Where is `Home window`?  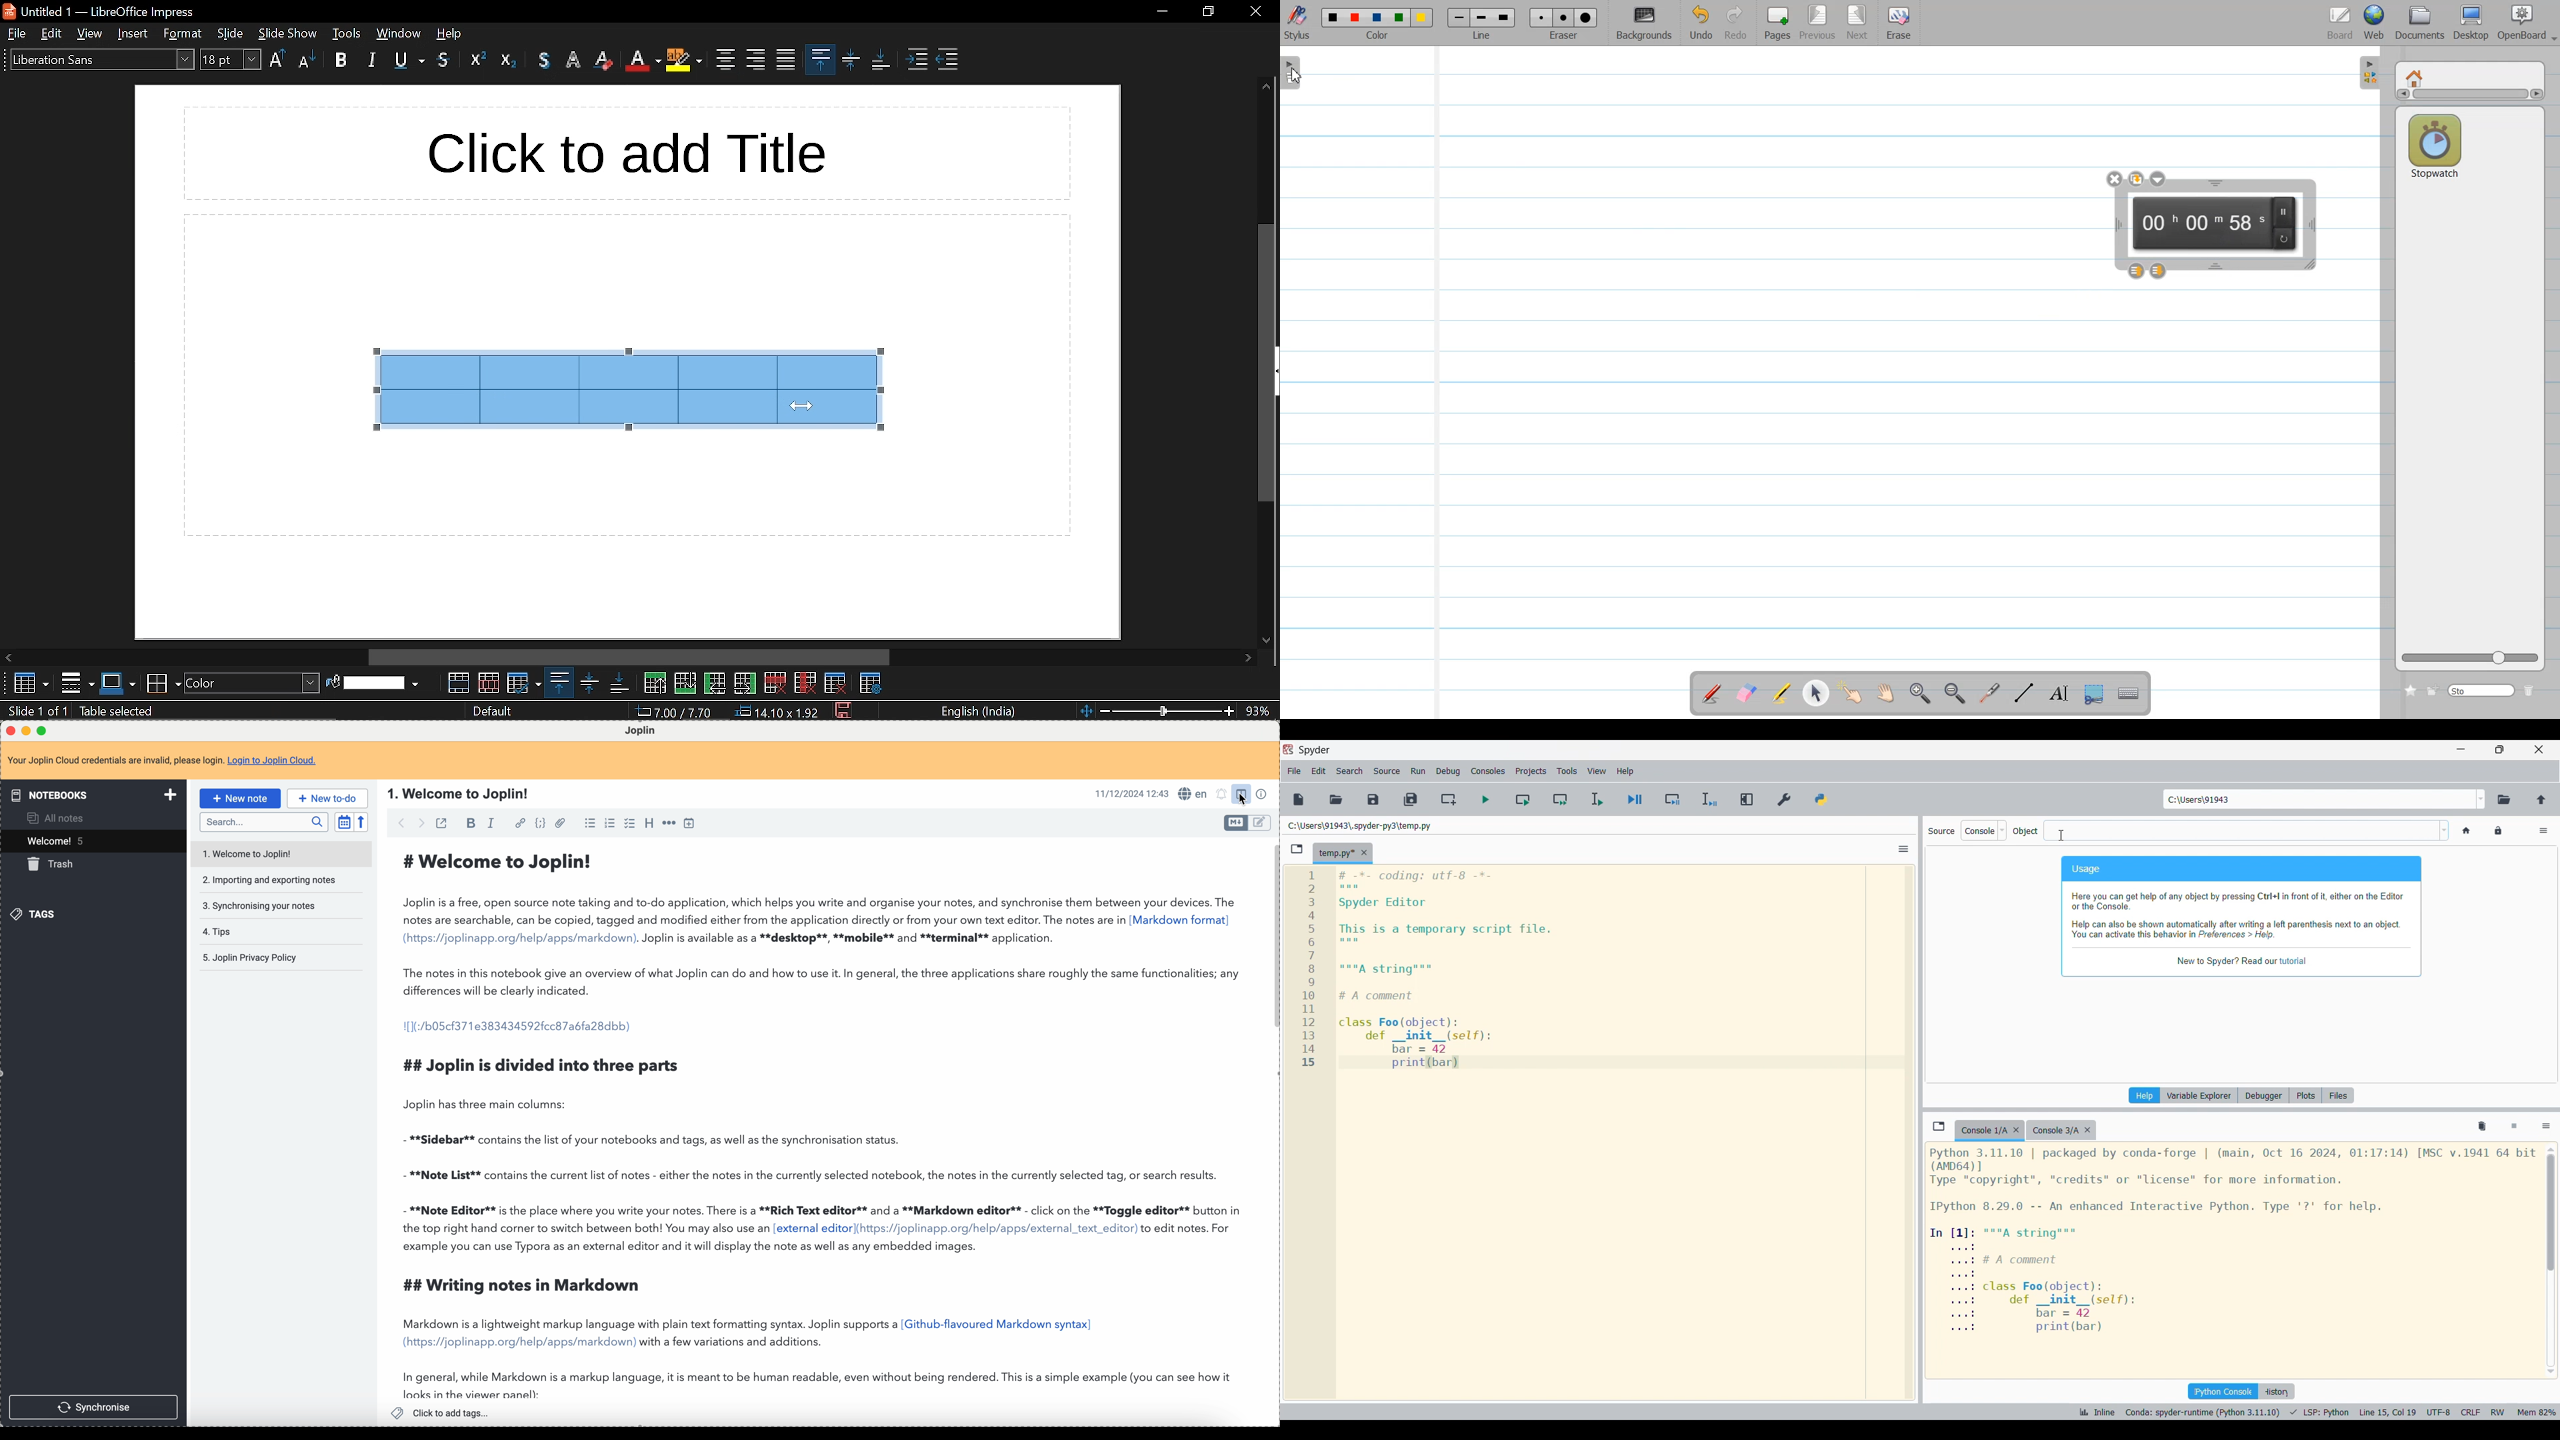
Home window is located at coordinates (2416, 77).